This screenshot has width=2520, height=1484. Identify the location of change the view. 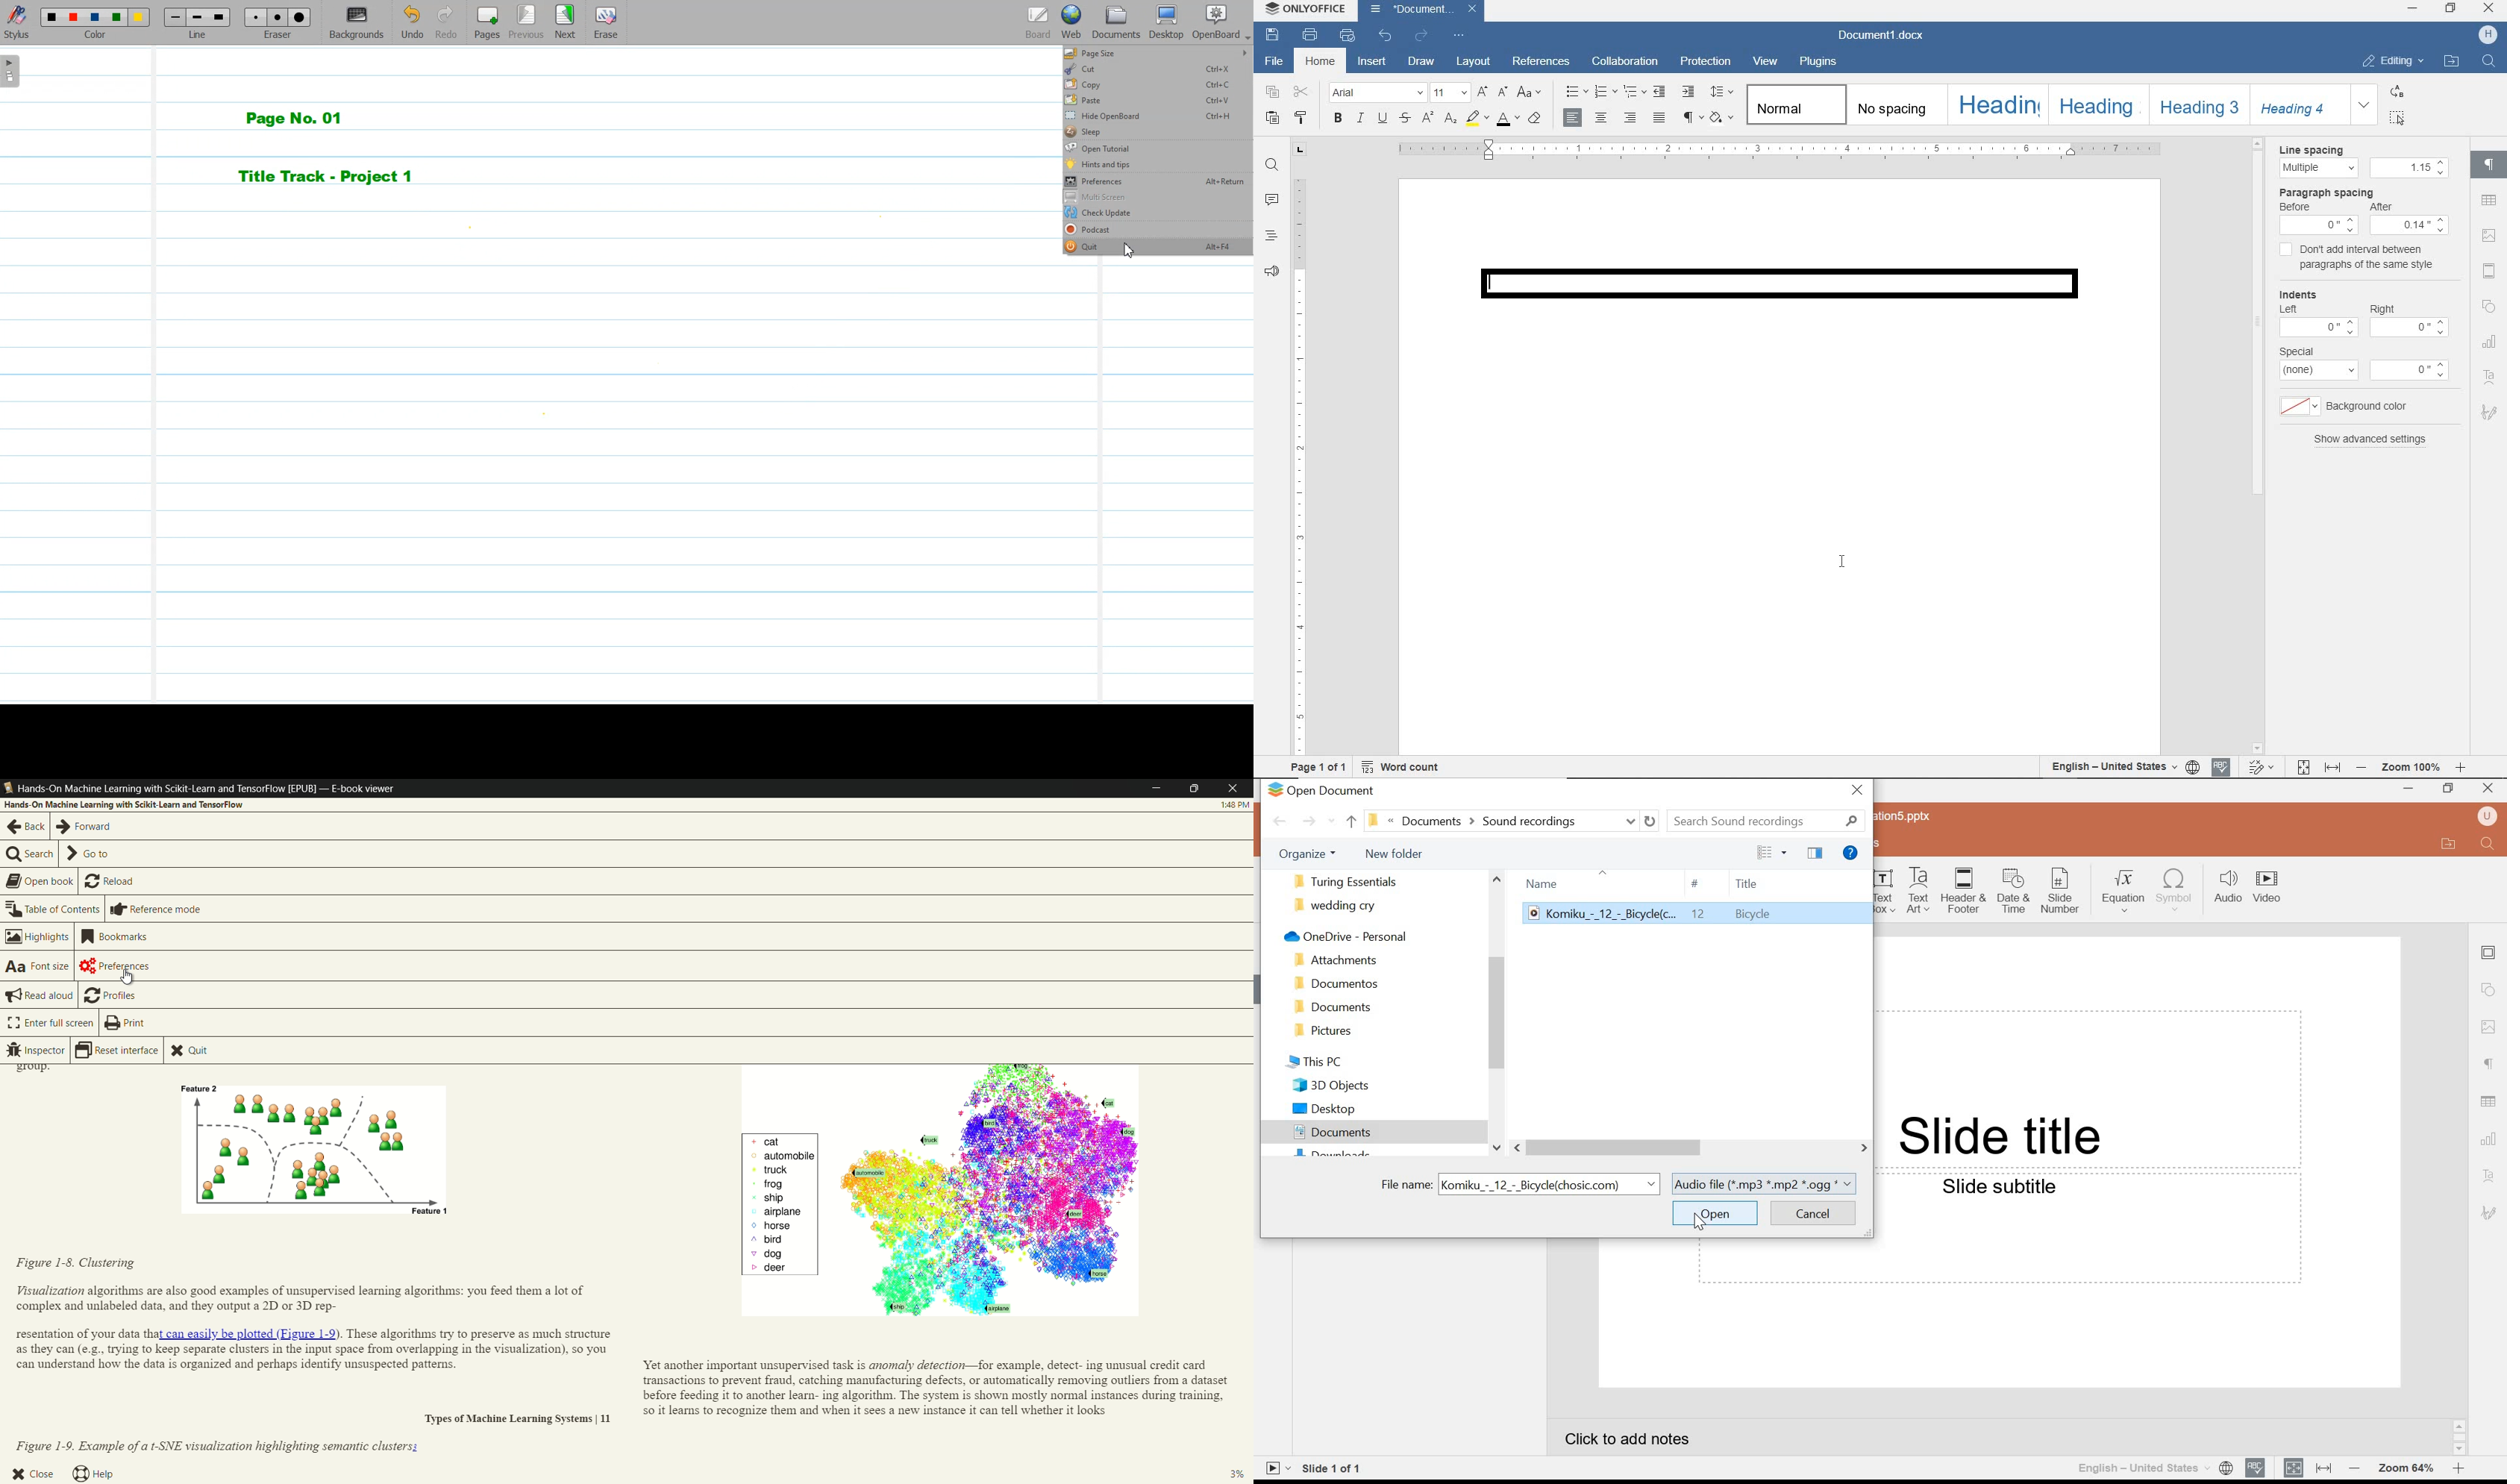
(1764, 853).